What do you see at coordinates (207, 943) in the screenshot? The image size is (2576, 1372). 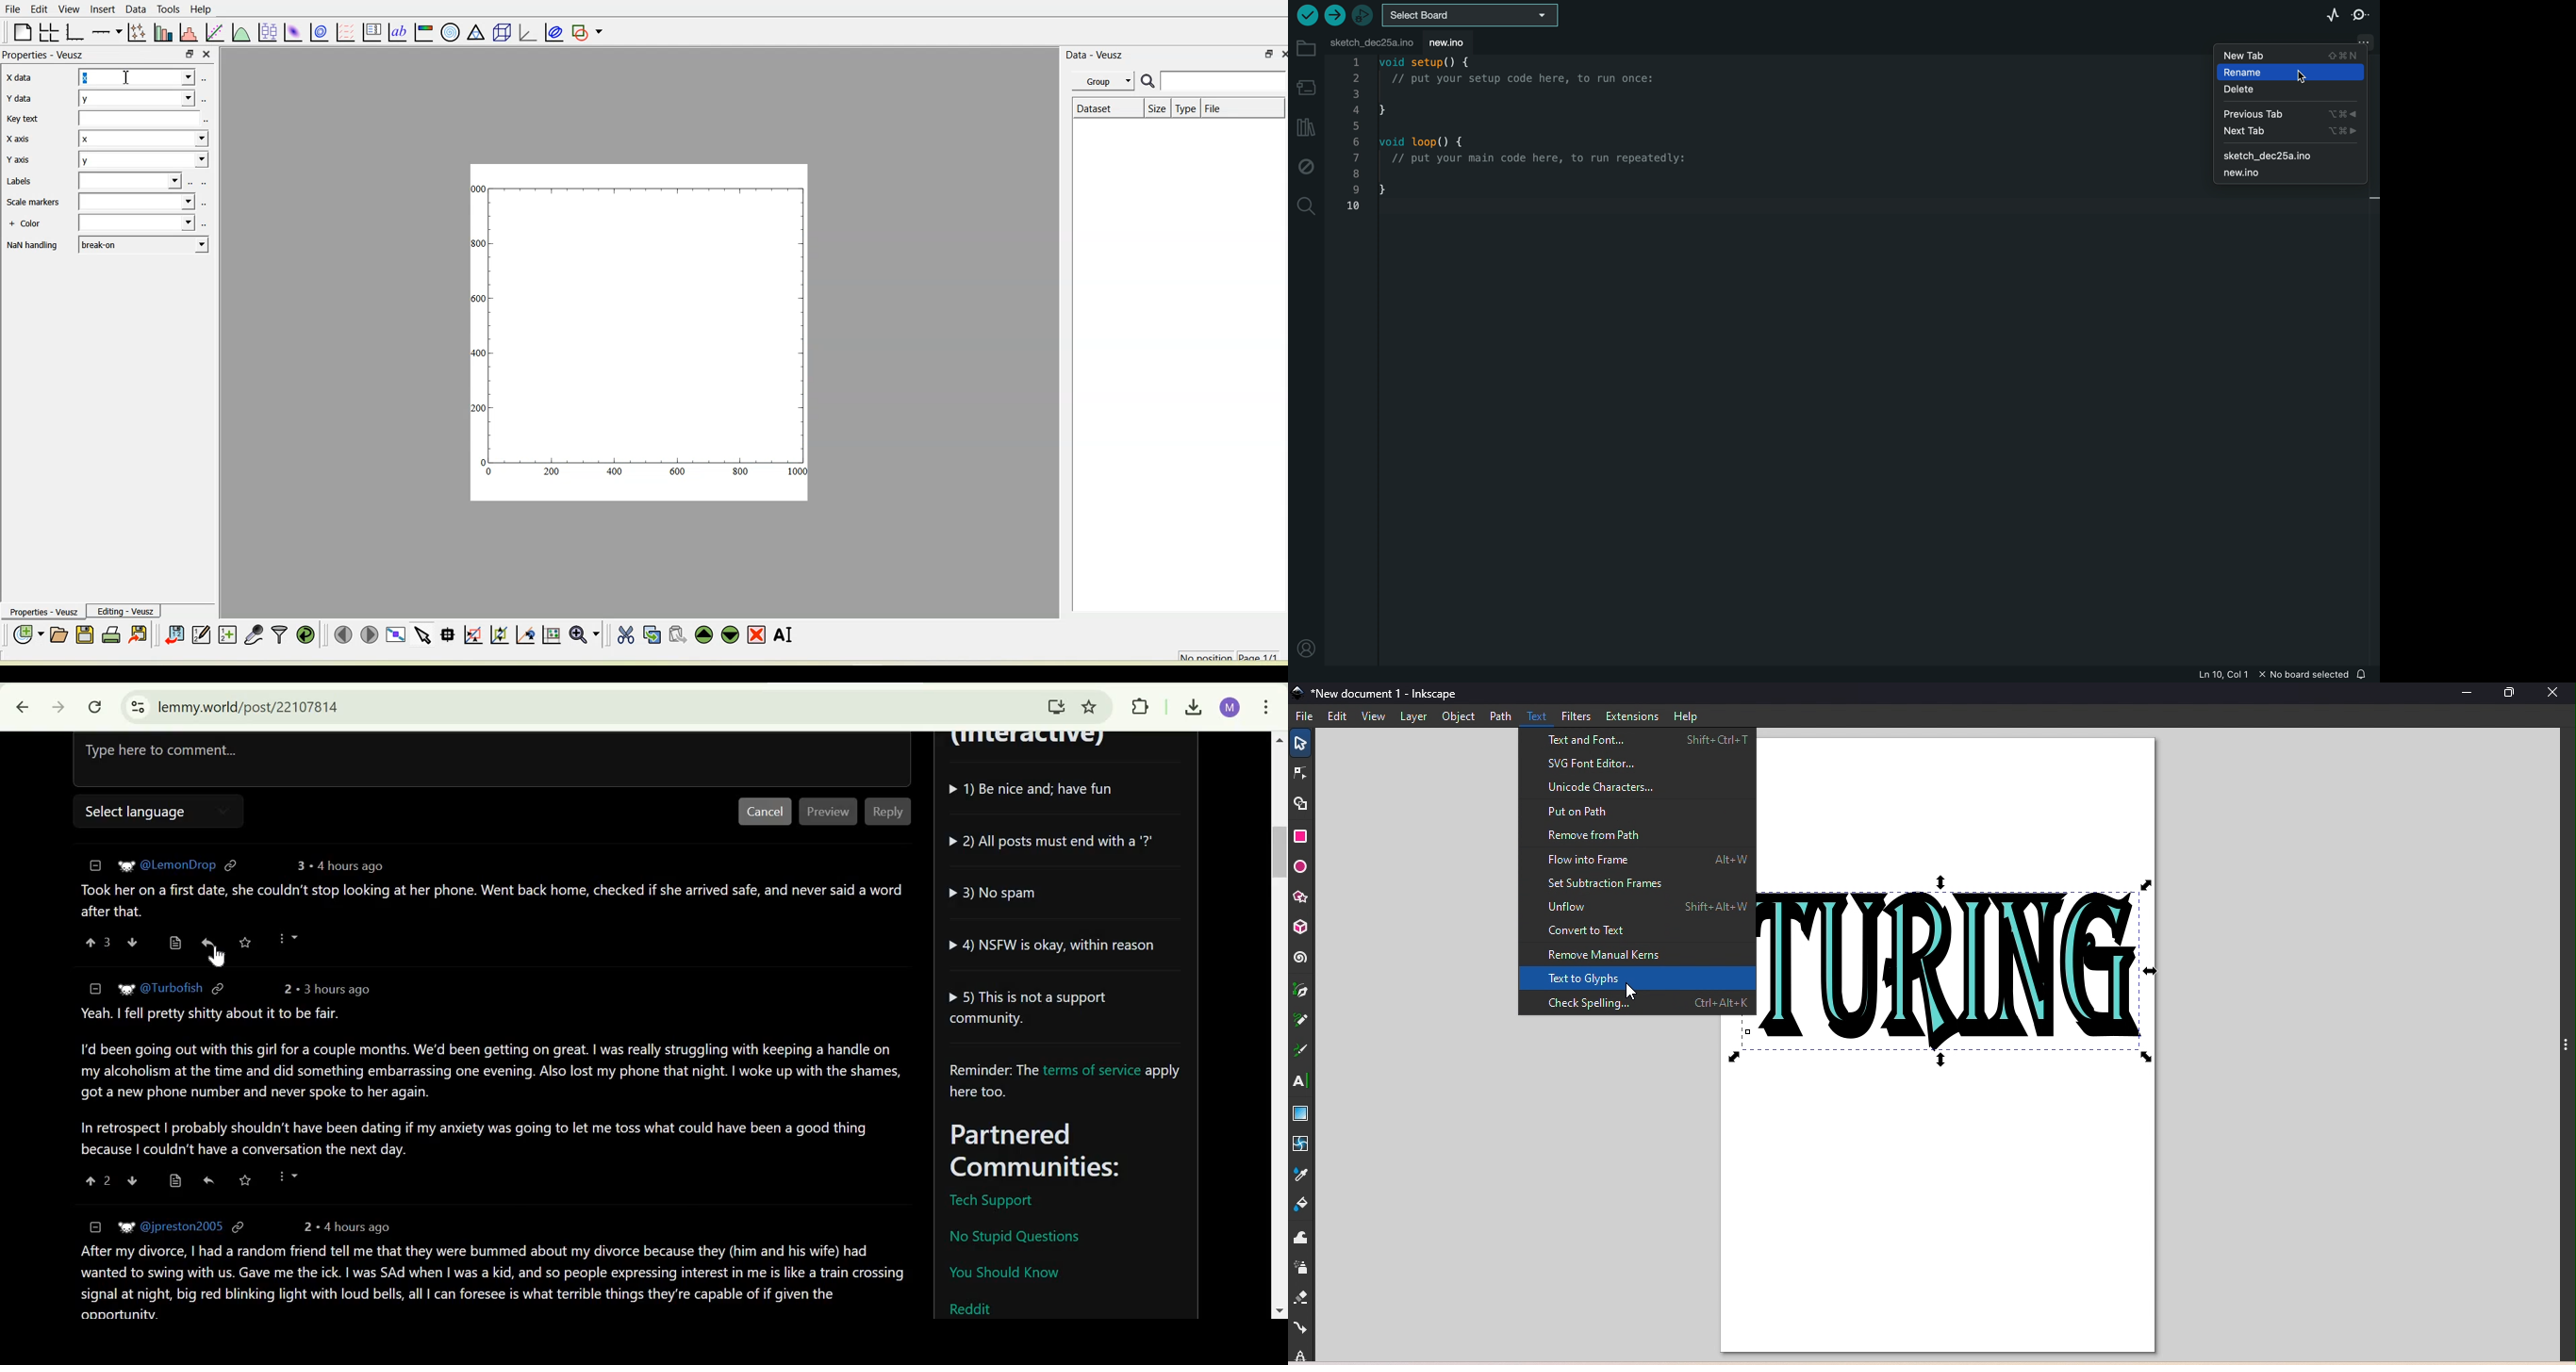 I see `reply` at bounding box center [207, 943].